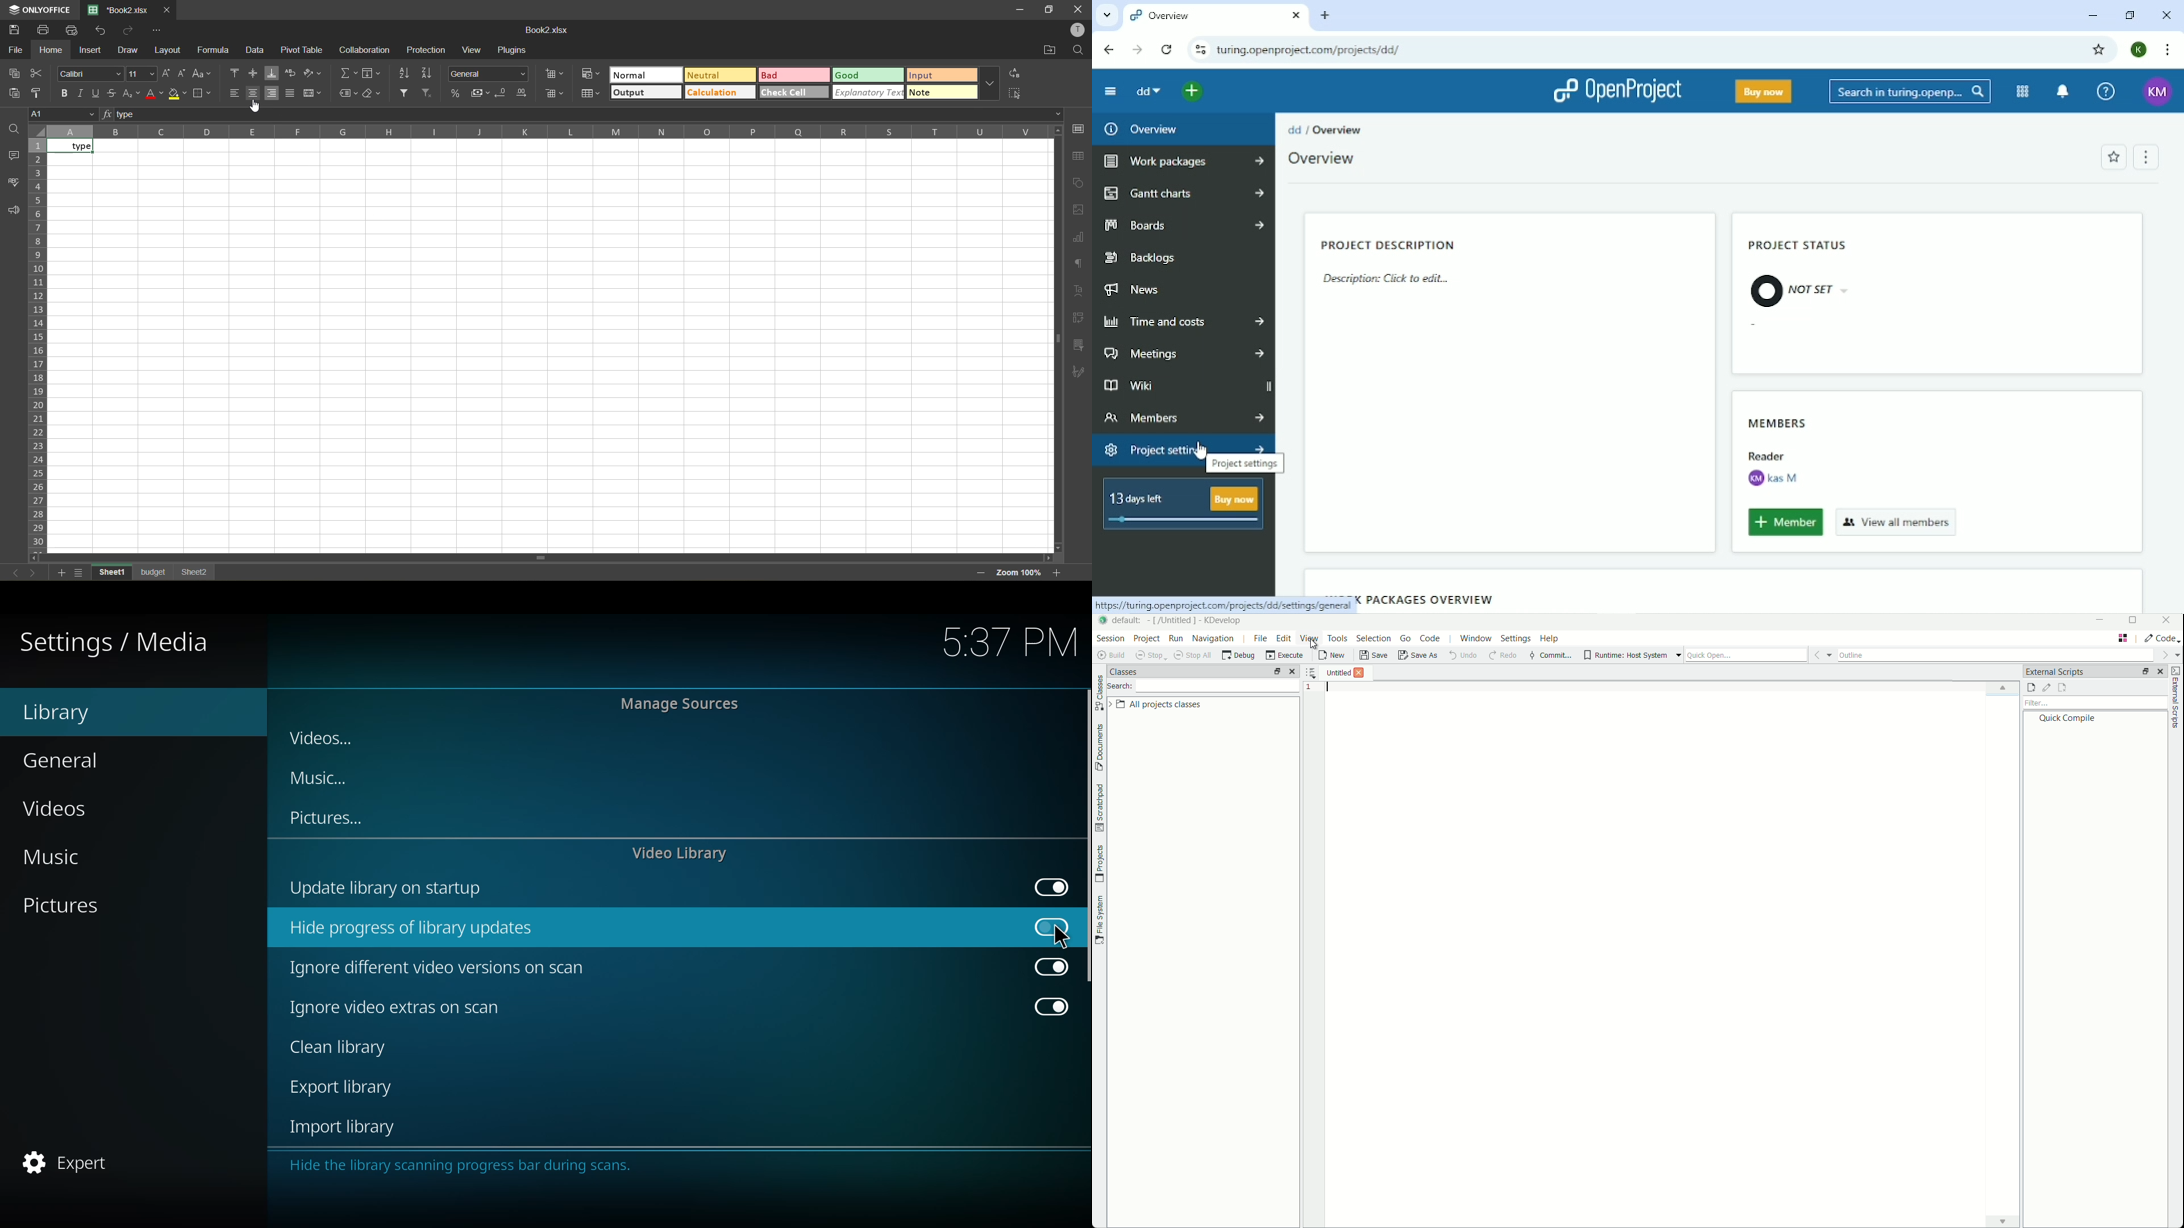 The height and width of the screenshot is (1232, 2184). I want to click on justified, so click(293, 94).